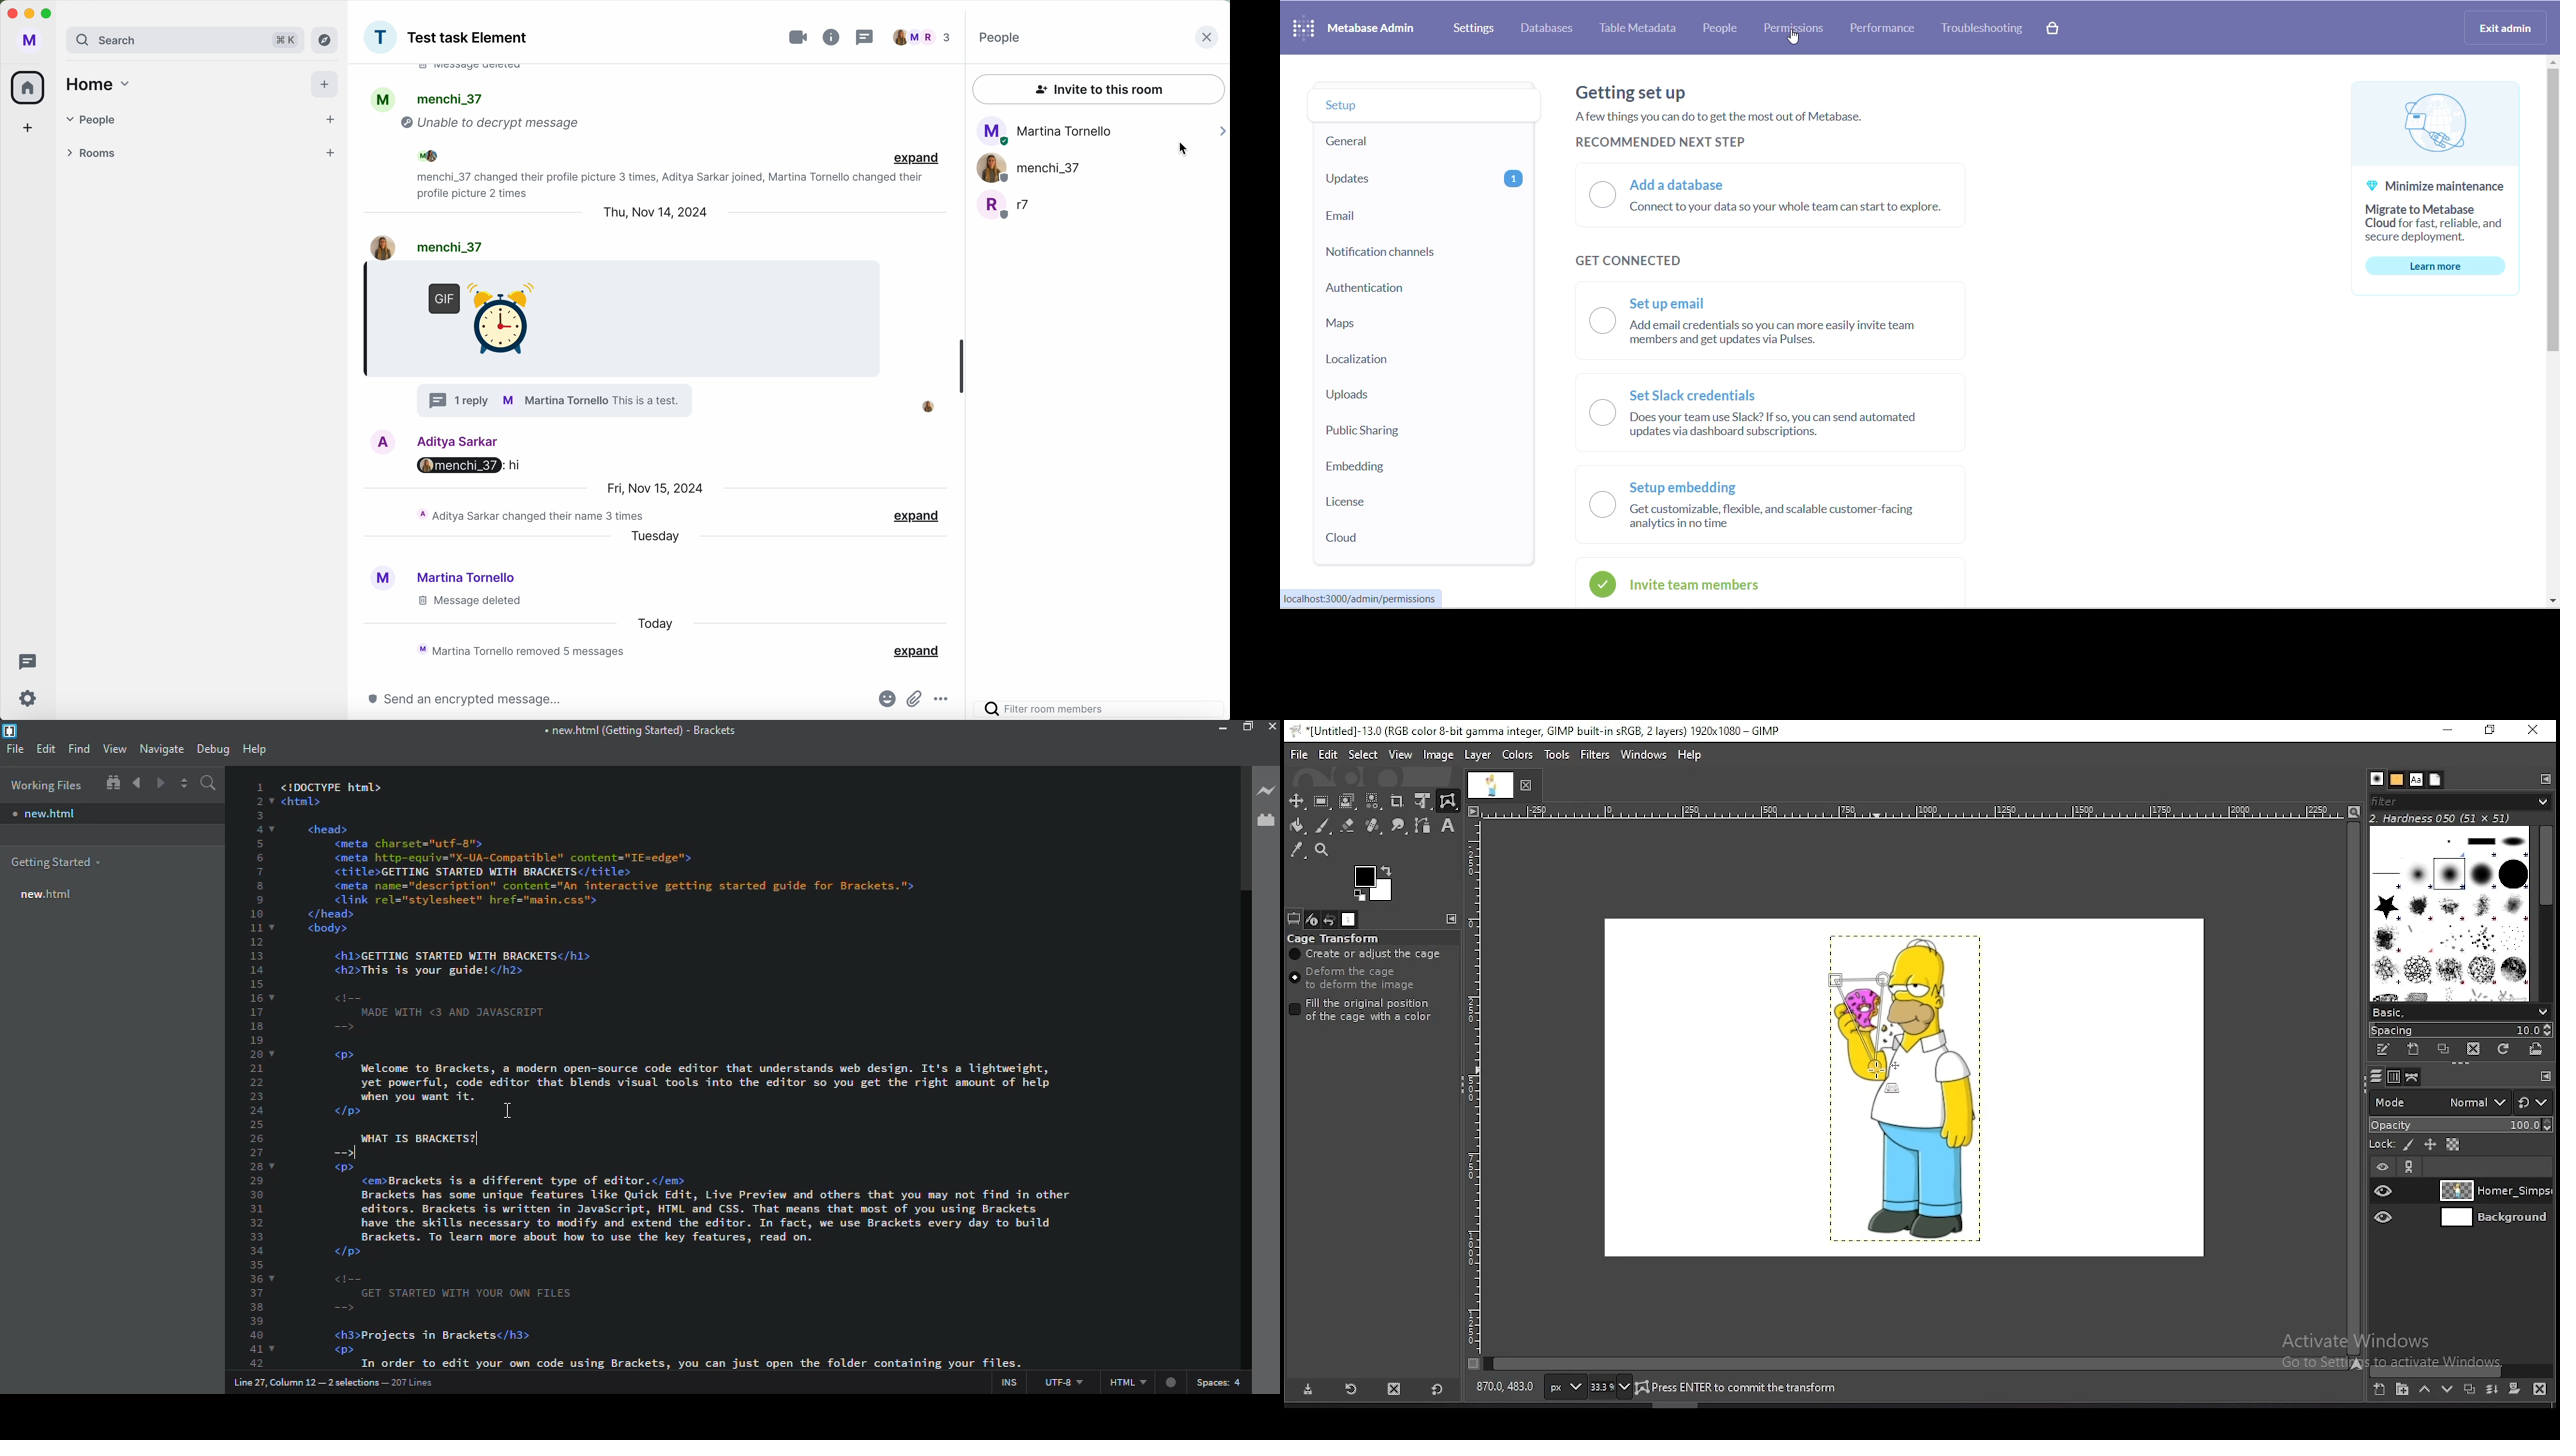 The width and height of the screenshot is (2576, 1456). What do you see at coordinates (380, 38) in the screenshot?
I see `profile picture` at bounding box center [380, 38].